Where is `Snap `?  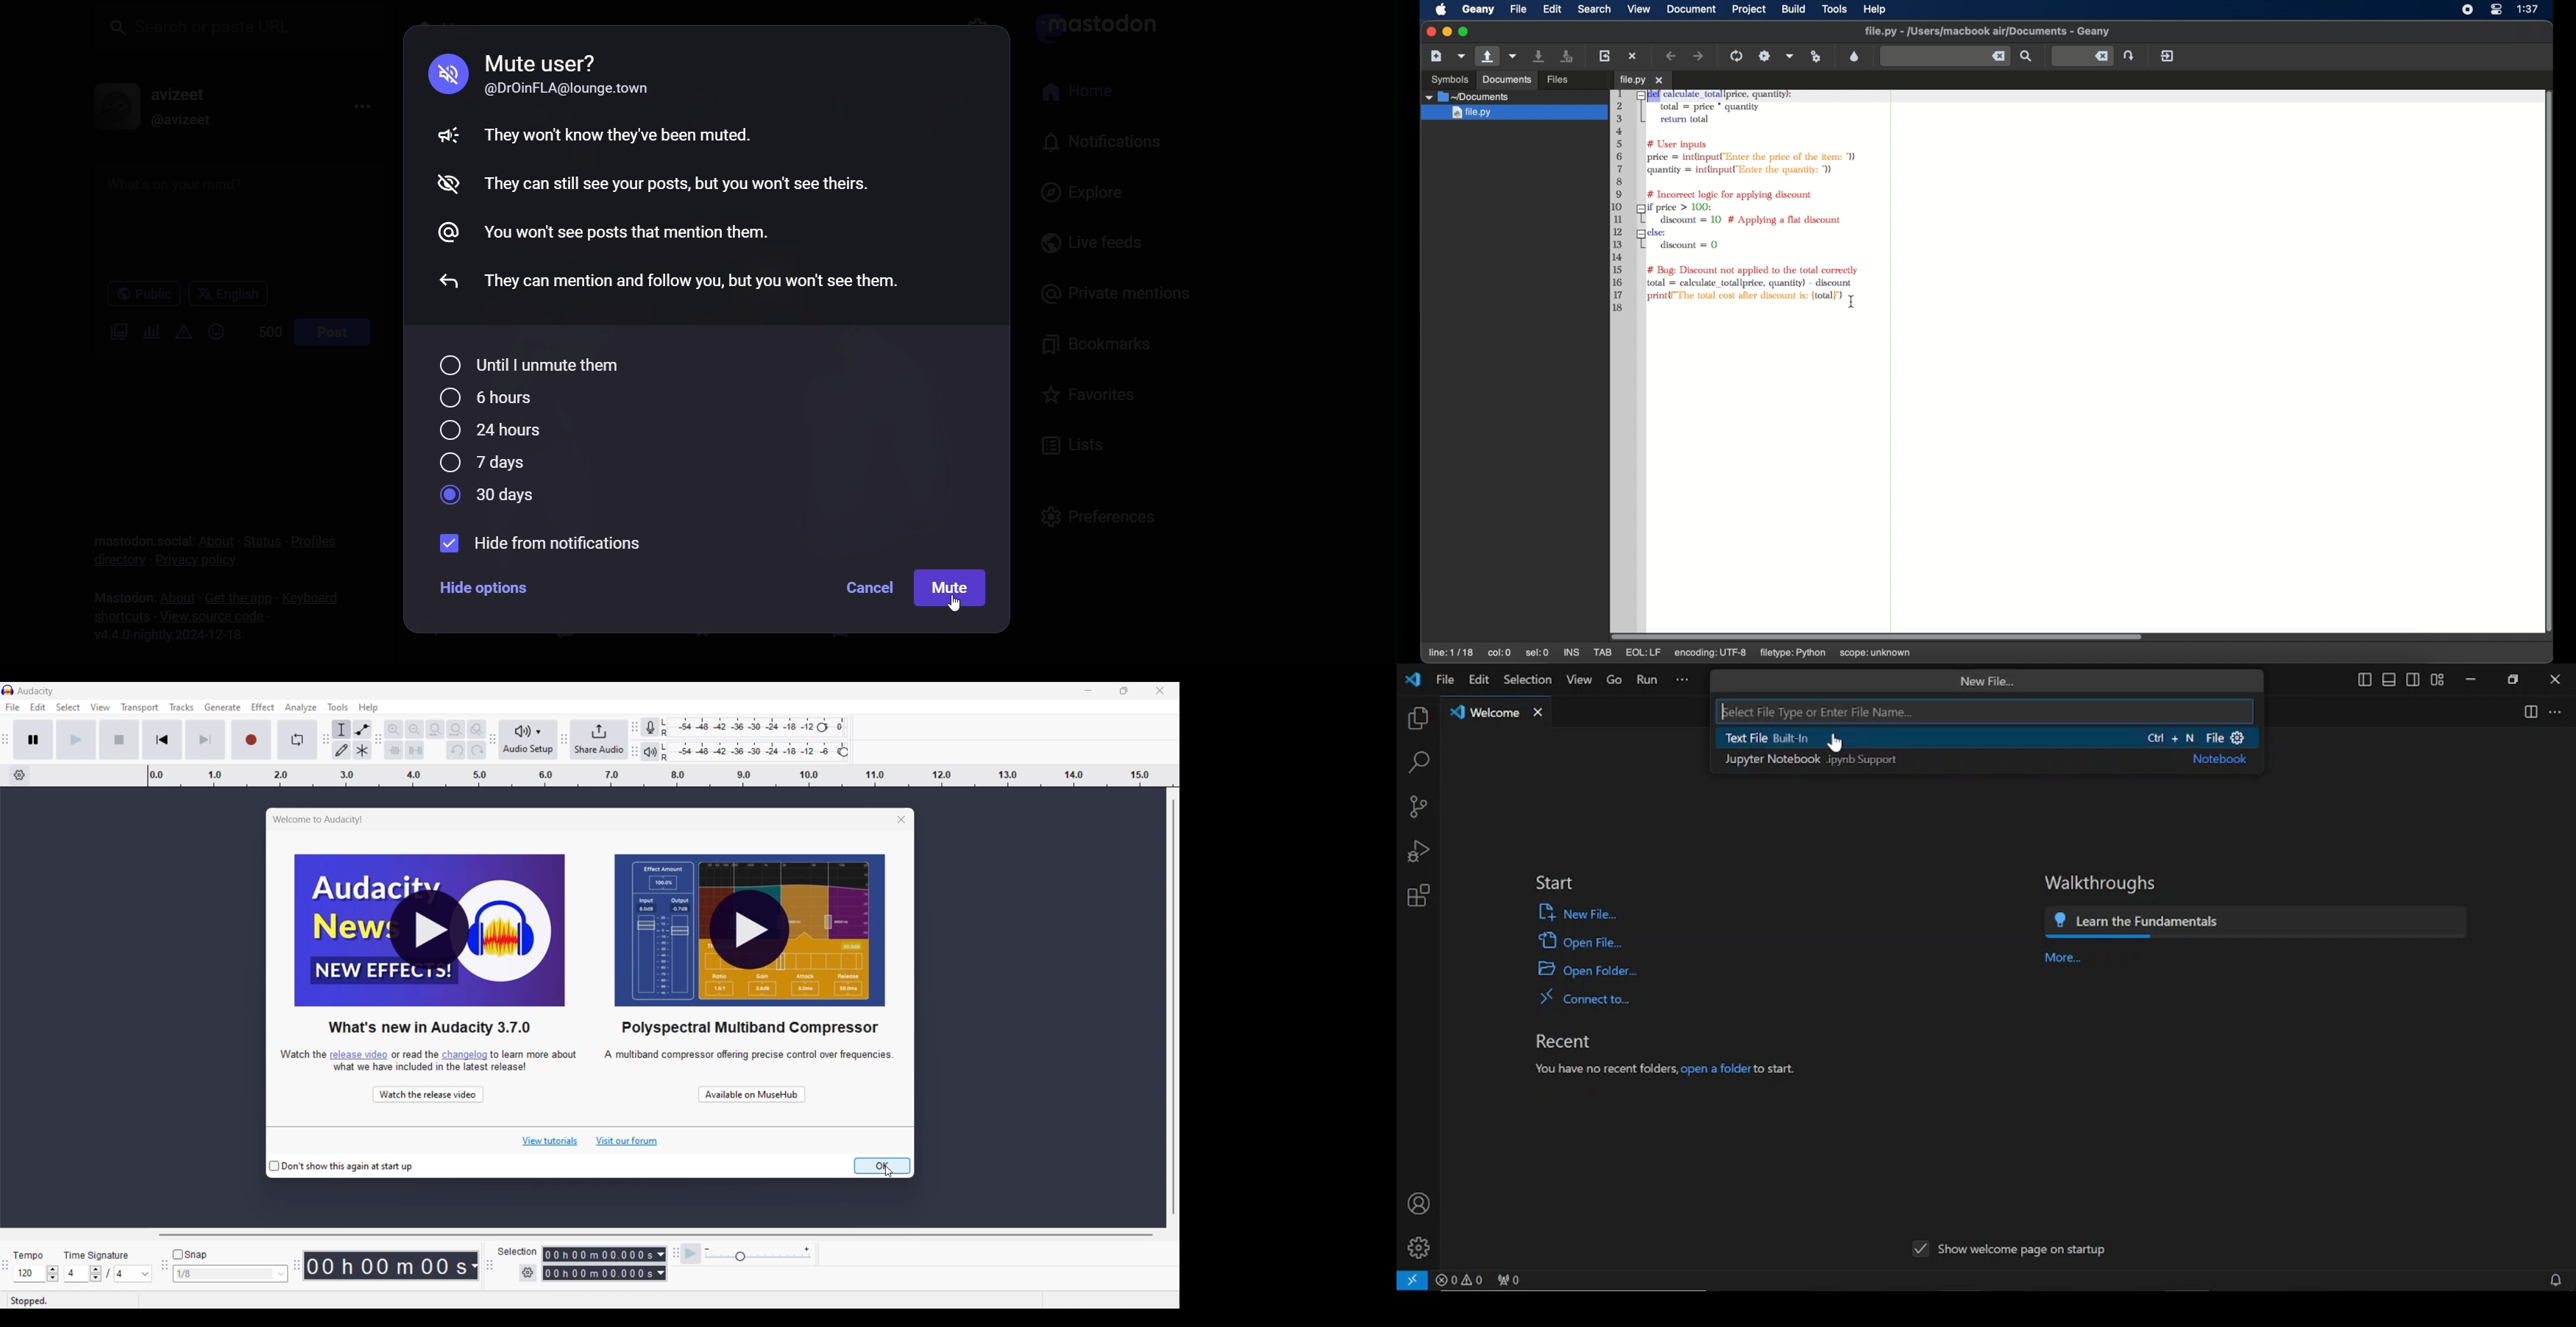 Snap  is located at coordinates (190, 1255).